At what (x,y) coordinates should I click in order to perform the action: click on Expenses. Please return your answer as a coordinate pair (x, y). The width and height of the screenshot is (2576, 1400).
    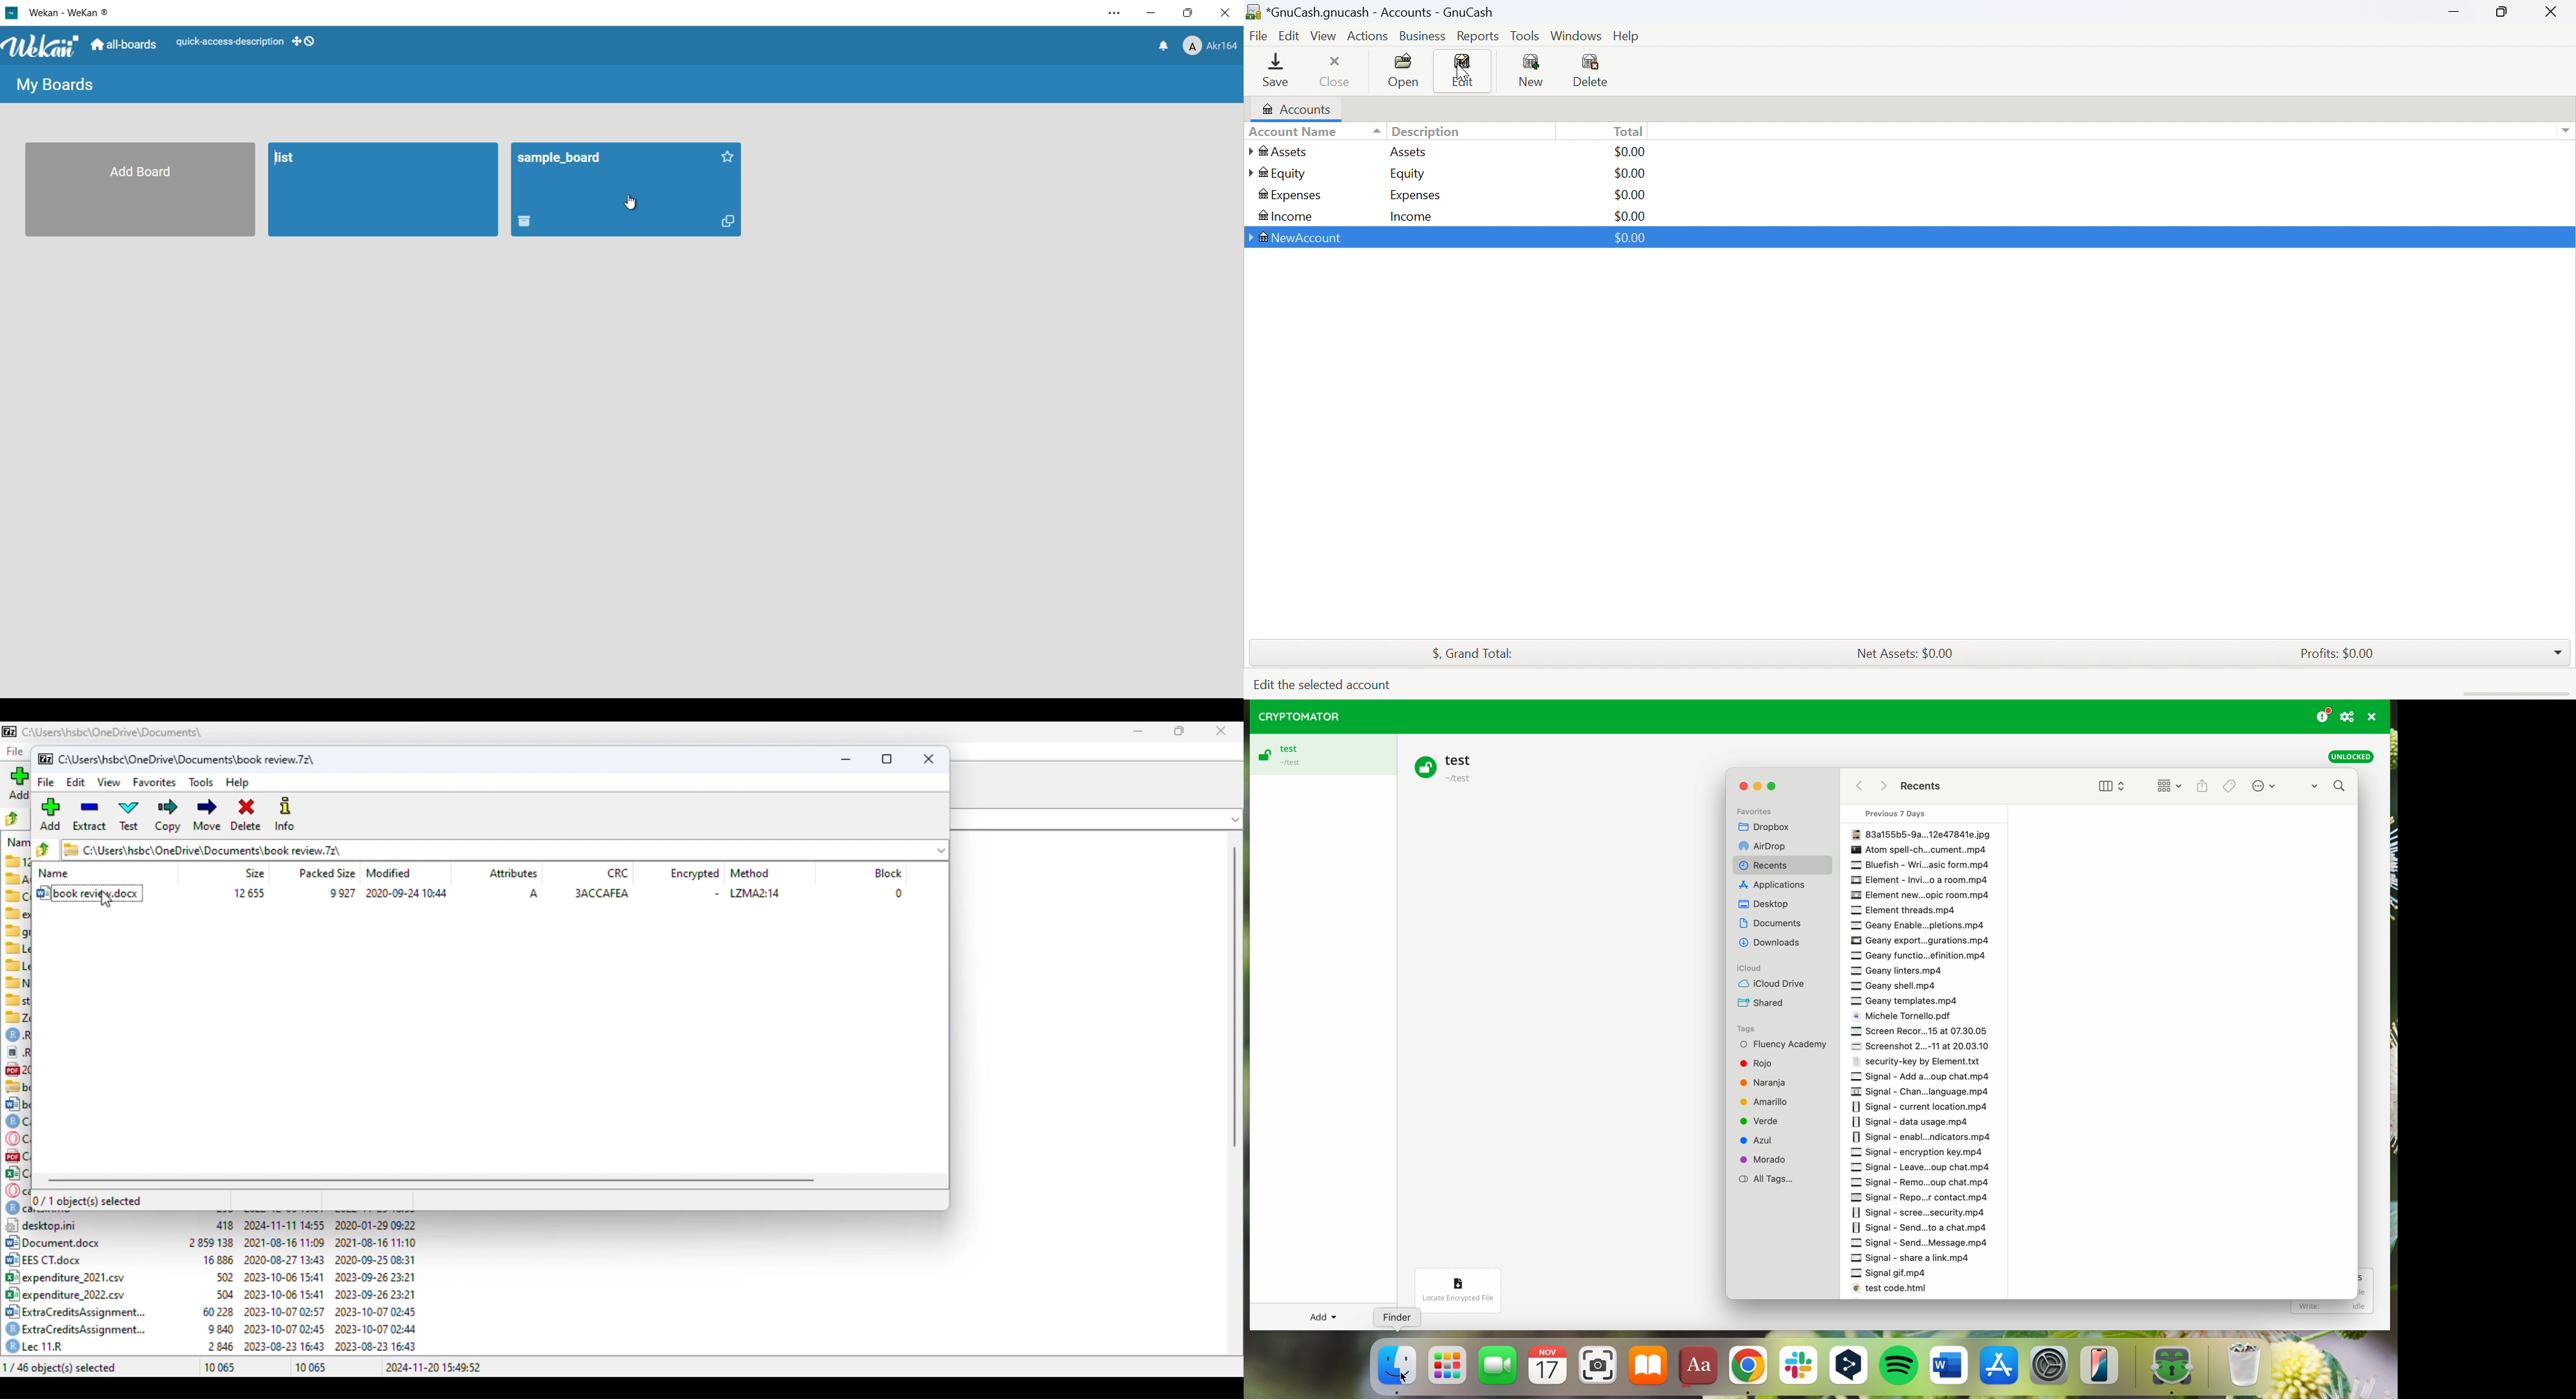
    Looking at the image, I should click on (1416, 196).